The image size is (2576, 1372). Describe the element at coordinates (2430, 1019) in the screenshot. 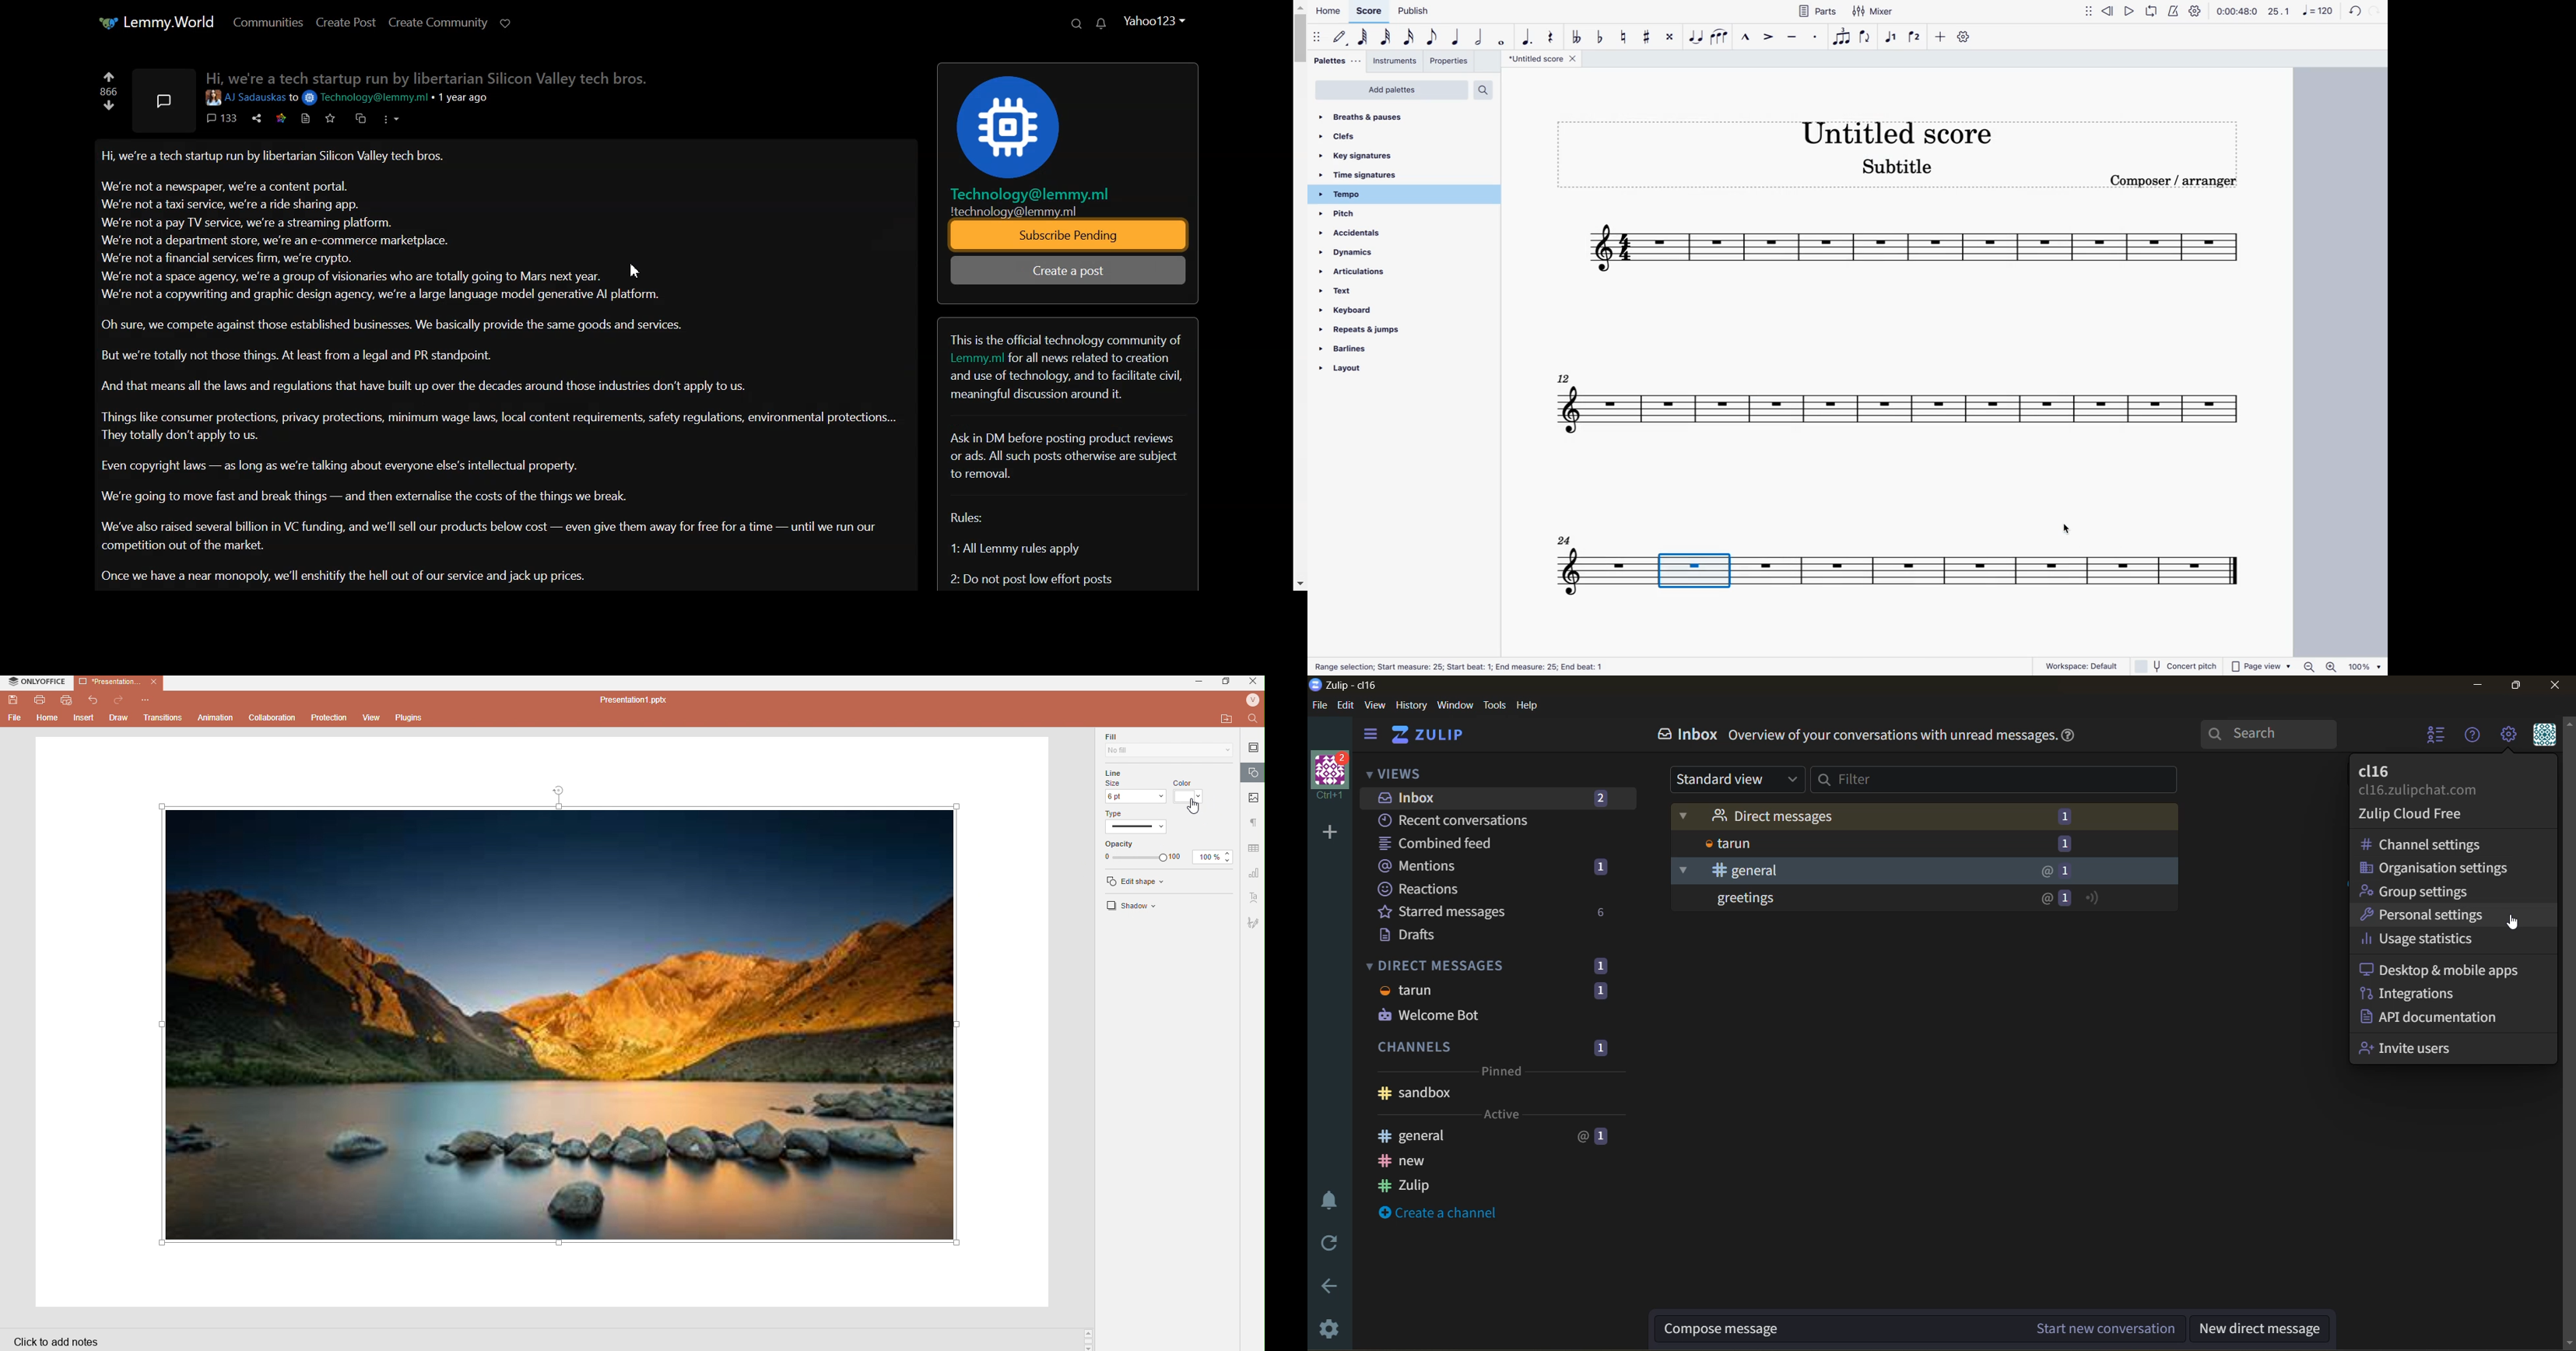

I see `api documentation` at that location.